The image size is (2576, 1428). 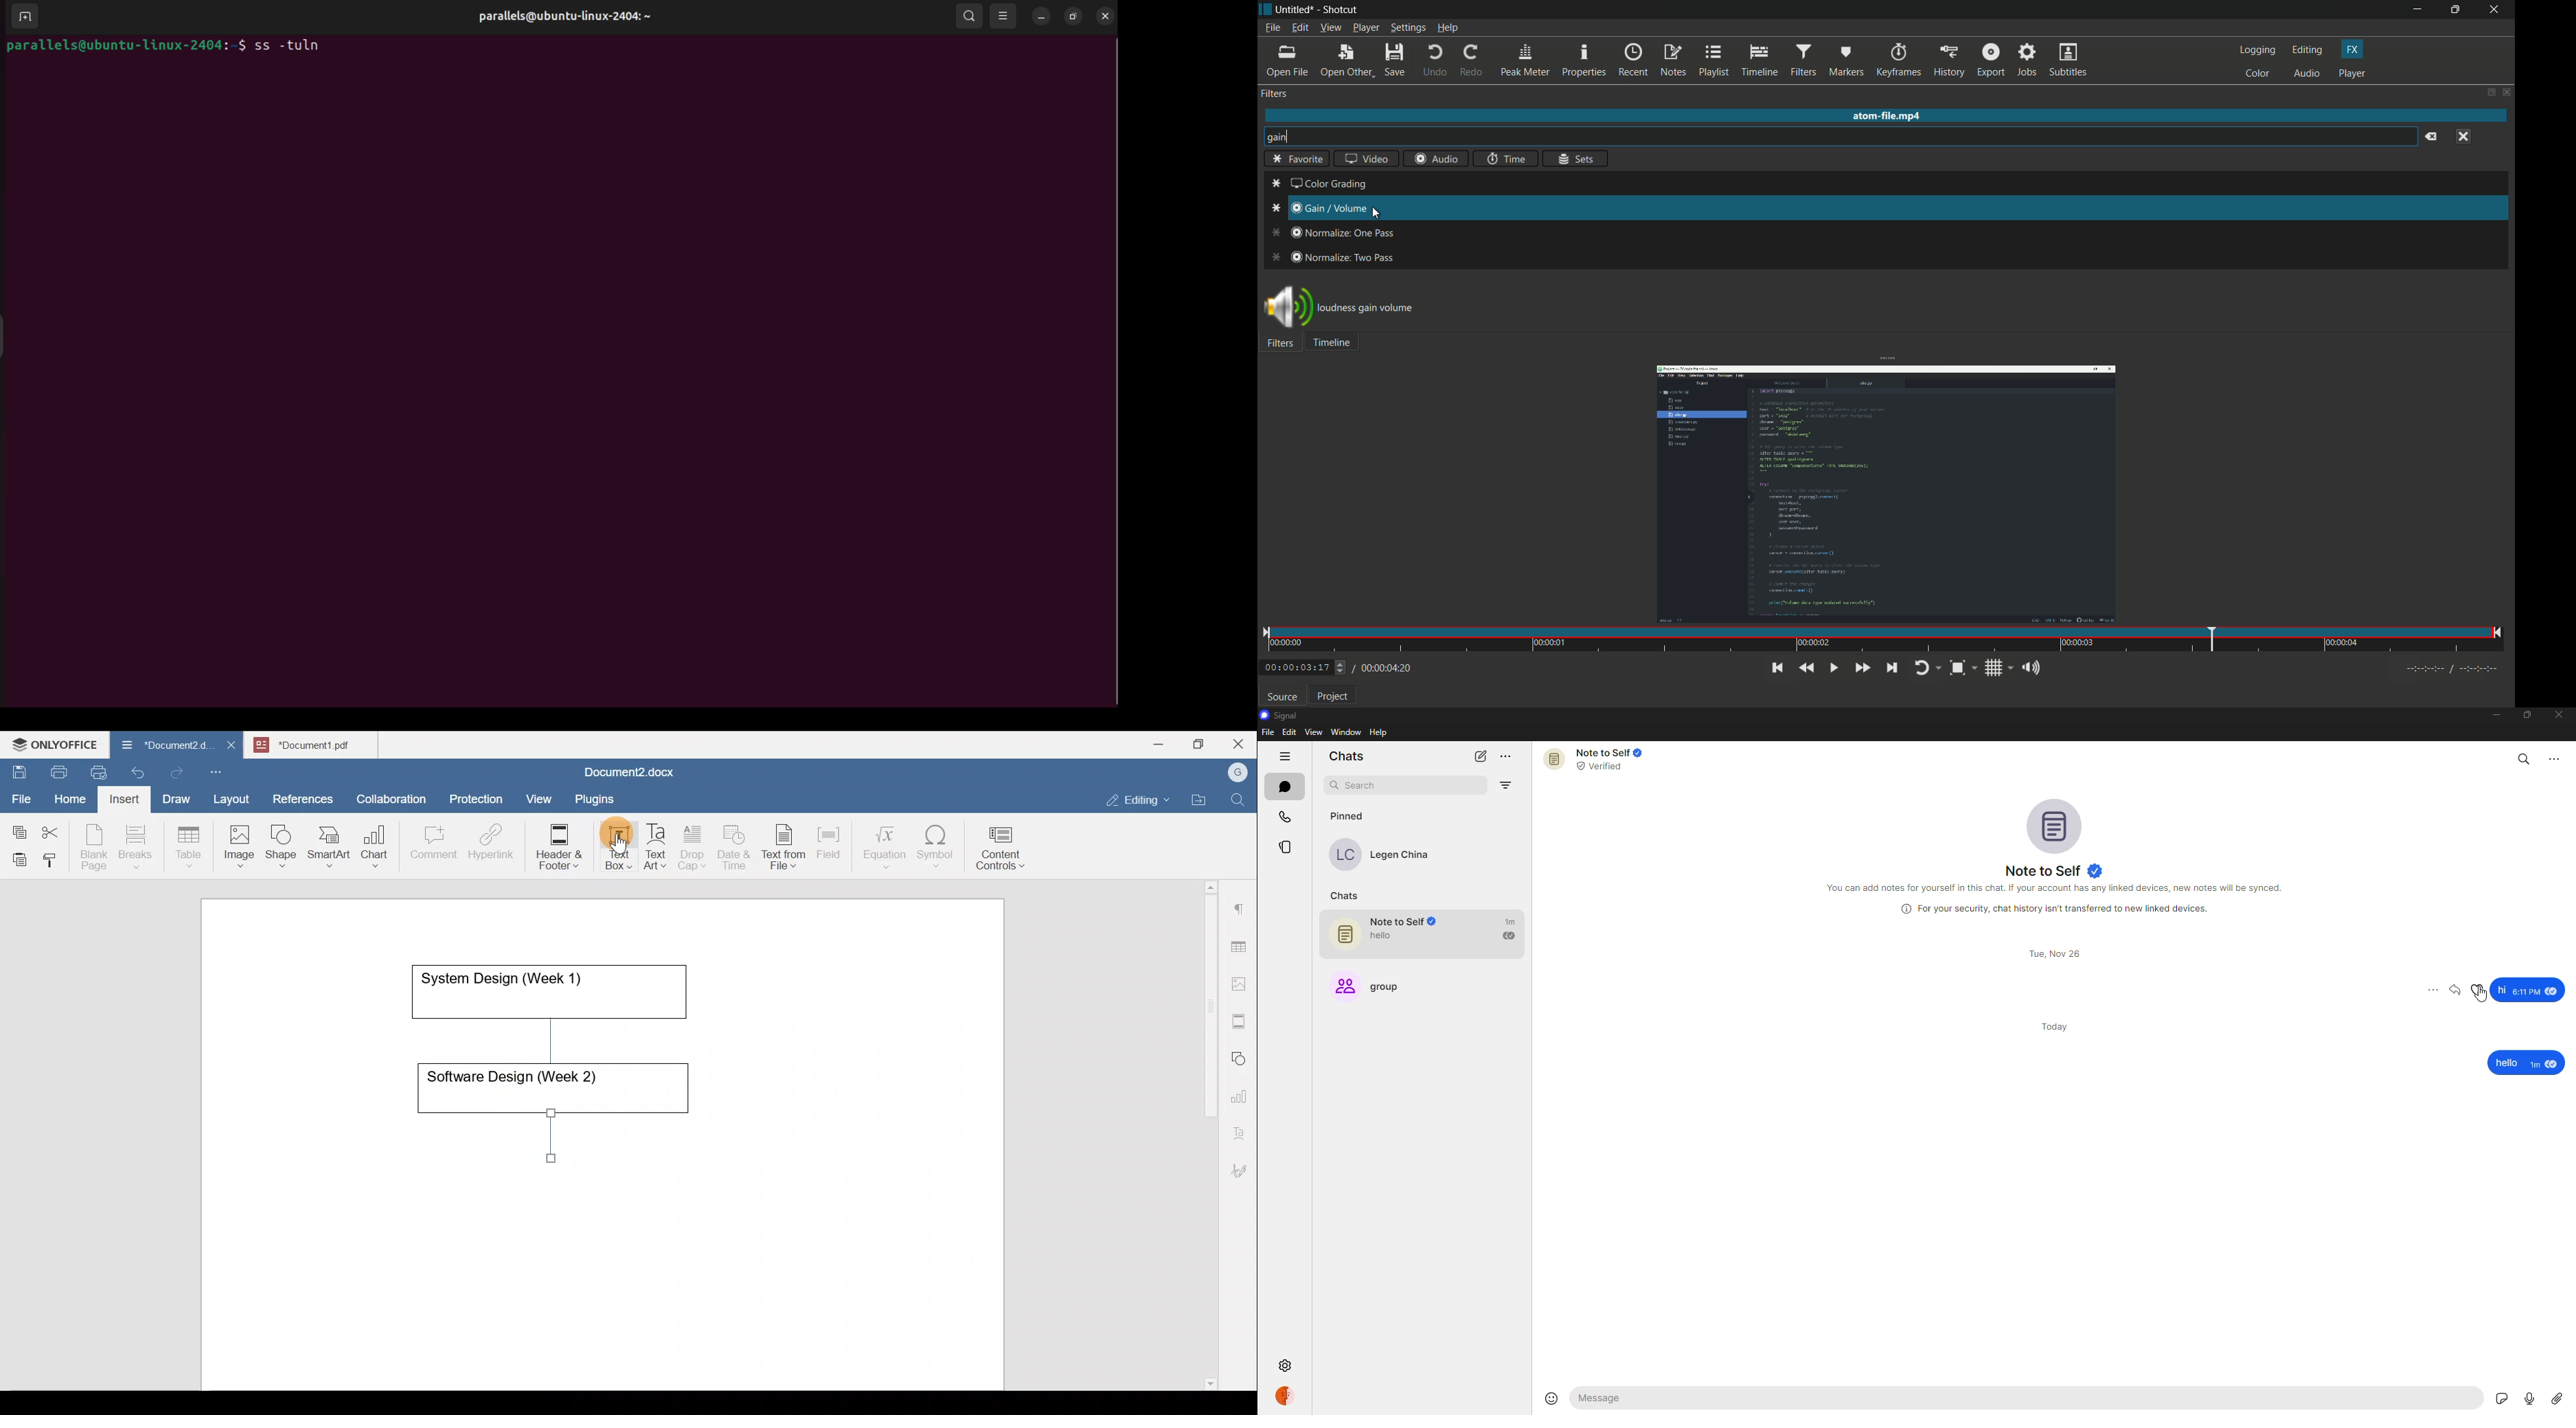 I want to click on skip to next point, so click(x=1891, y=668).